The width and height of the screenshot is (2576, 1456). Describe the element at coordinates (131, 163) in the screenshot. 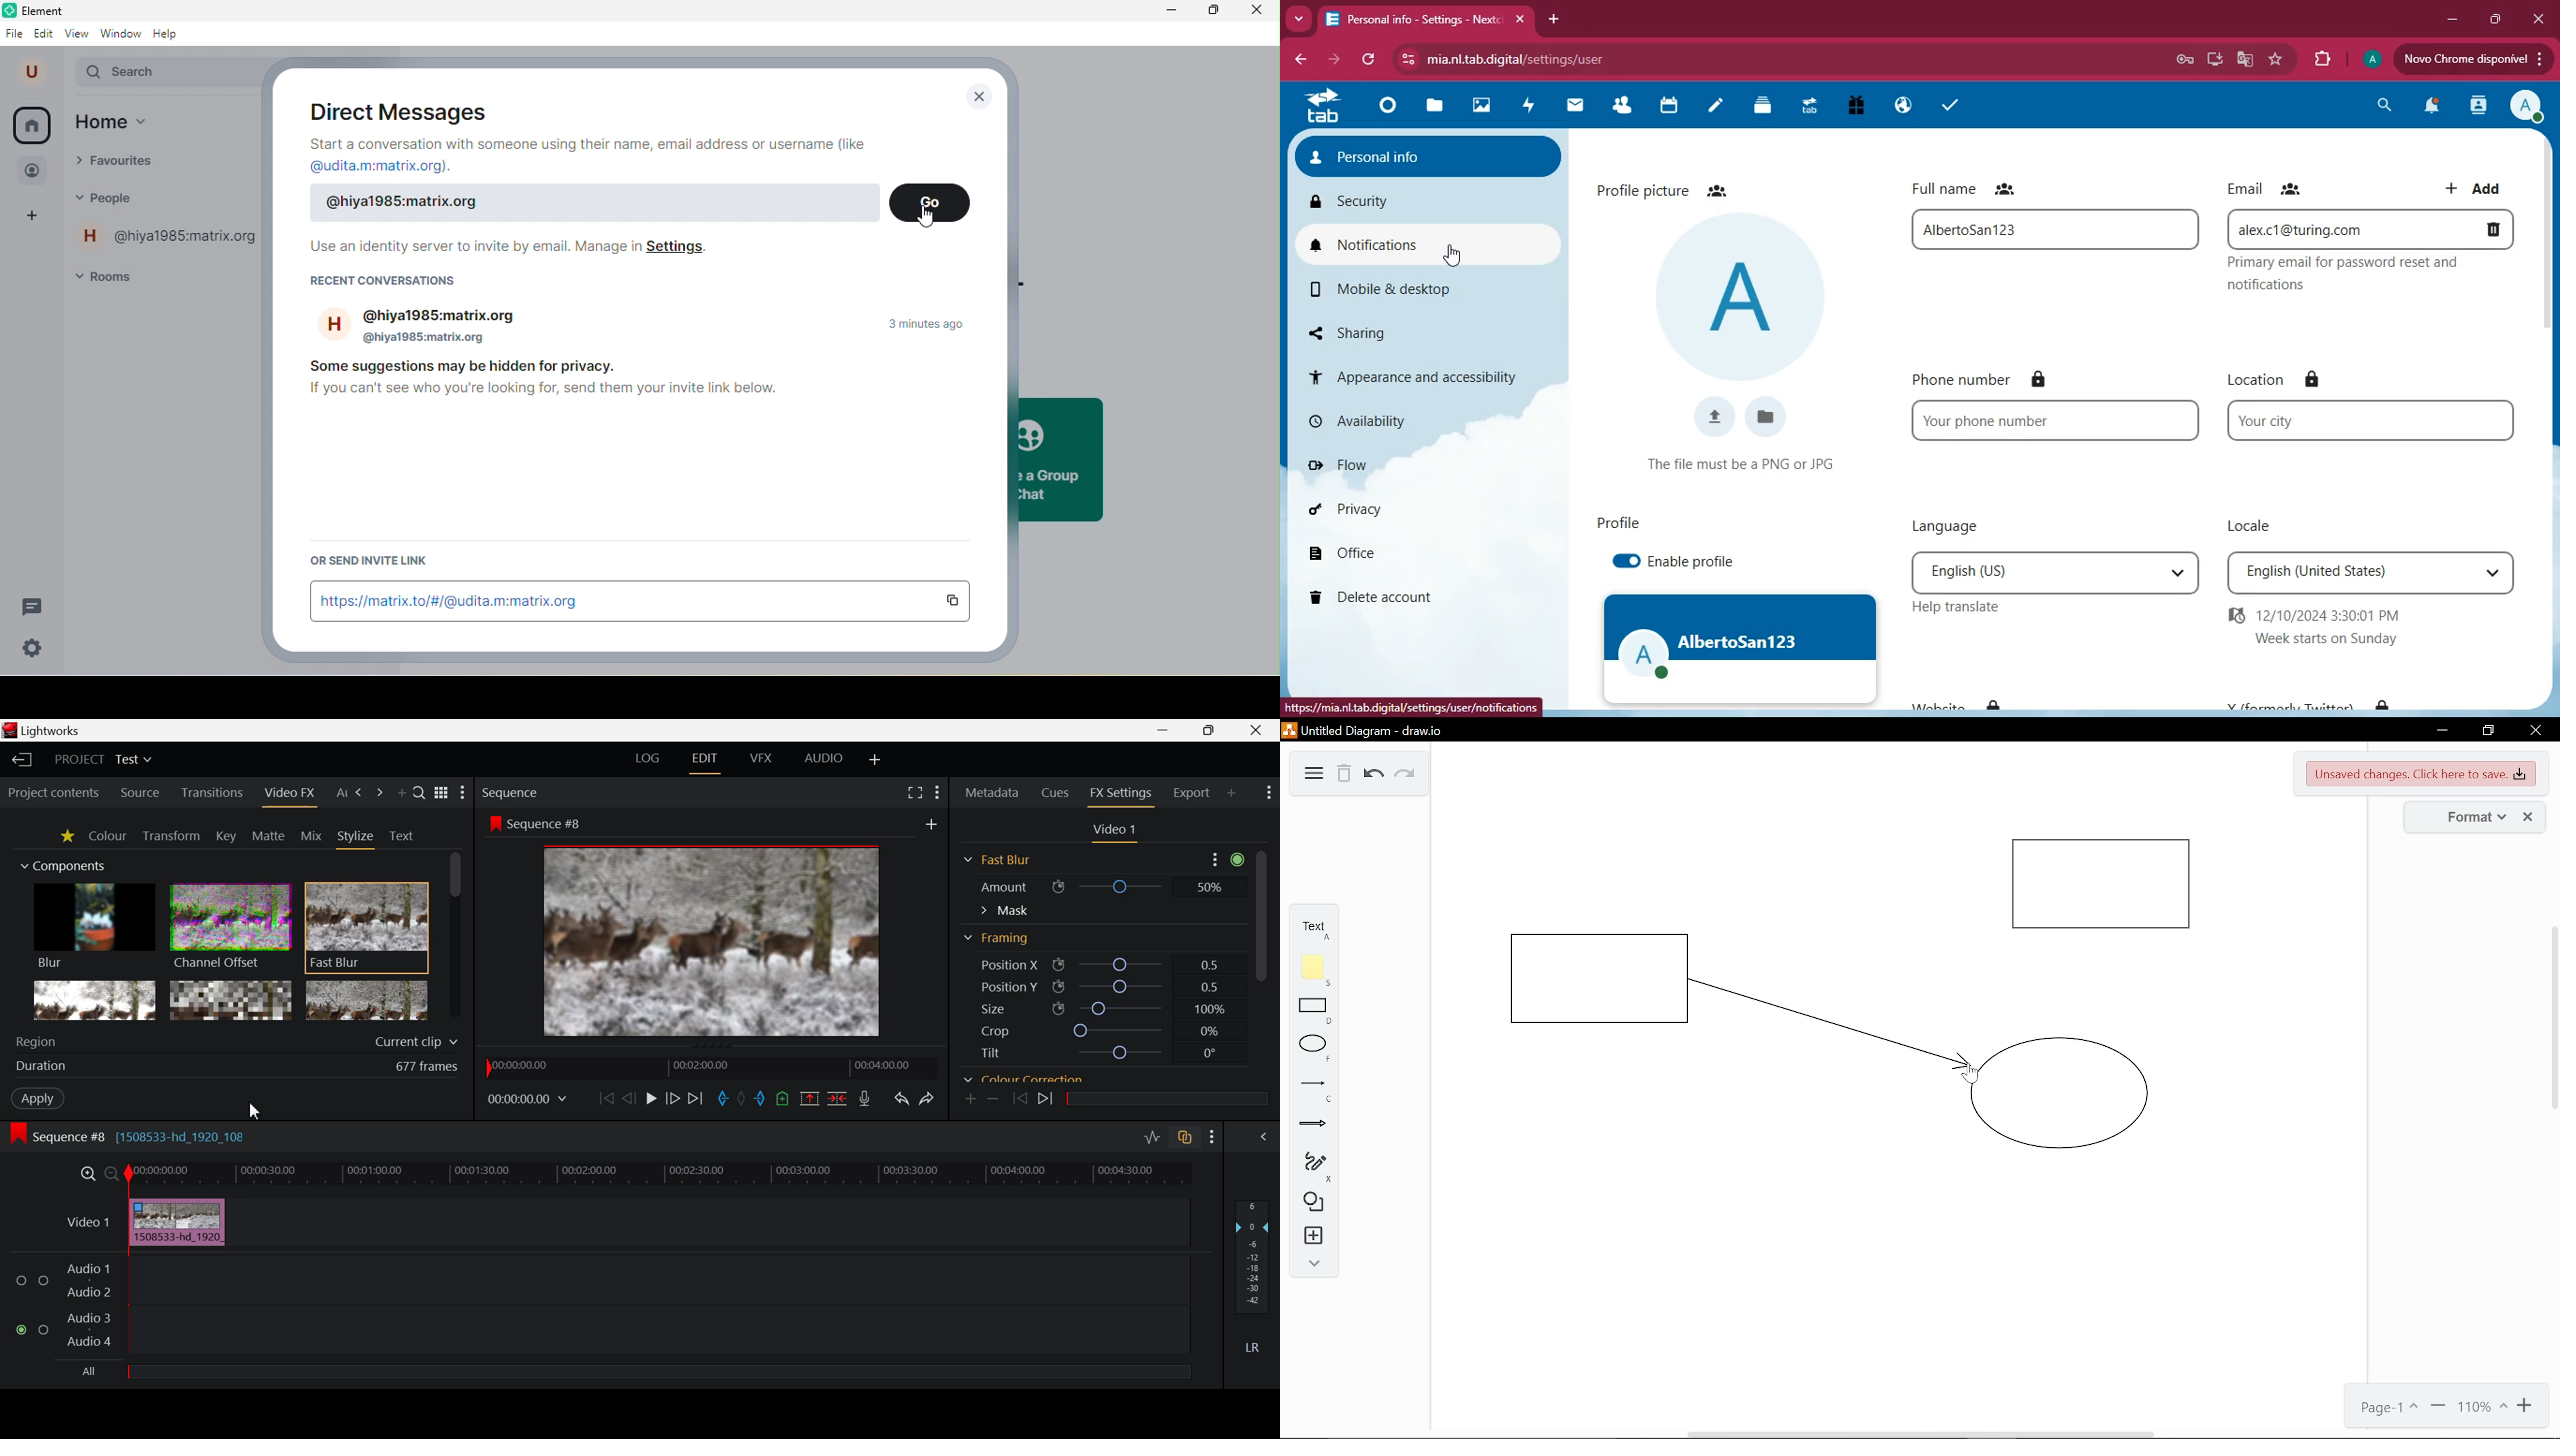

I see `favourites` at that location.